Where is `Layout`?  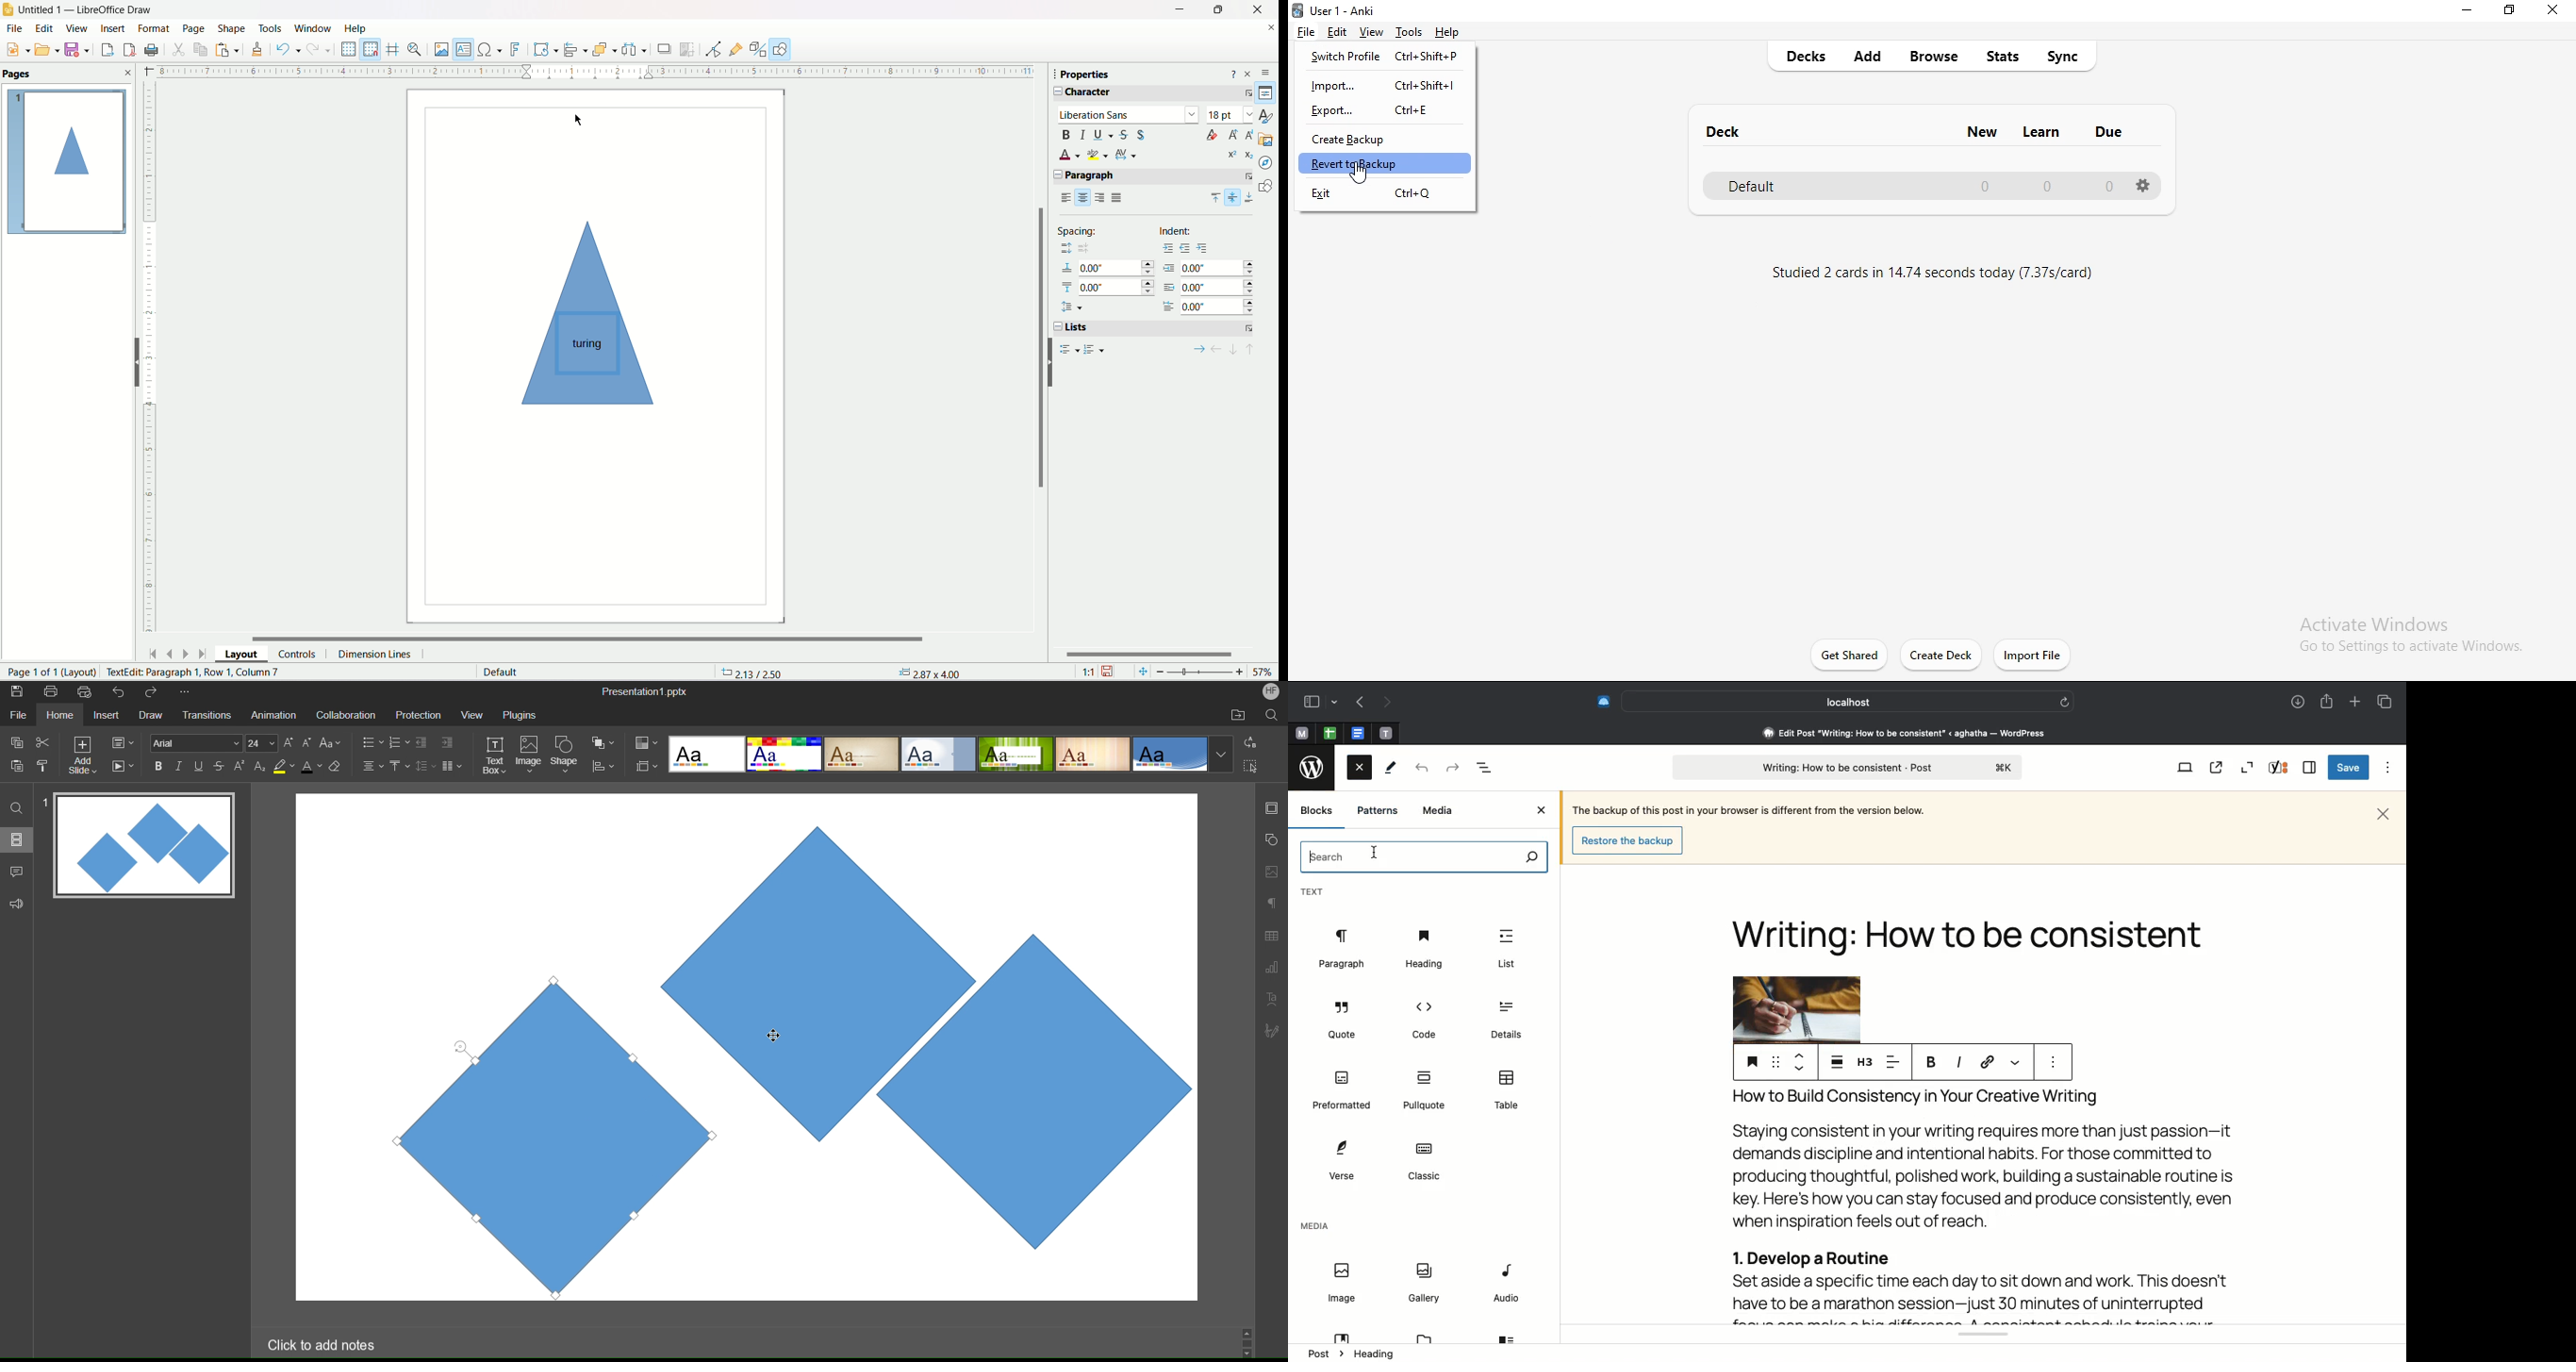 Layout is located at coordinates (241, 654).